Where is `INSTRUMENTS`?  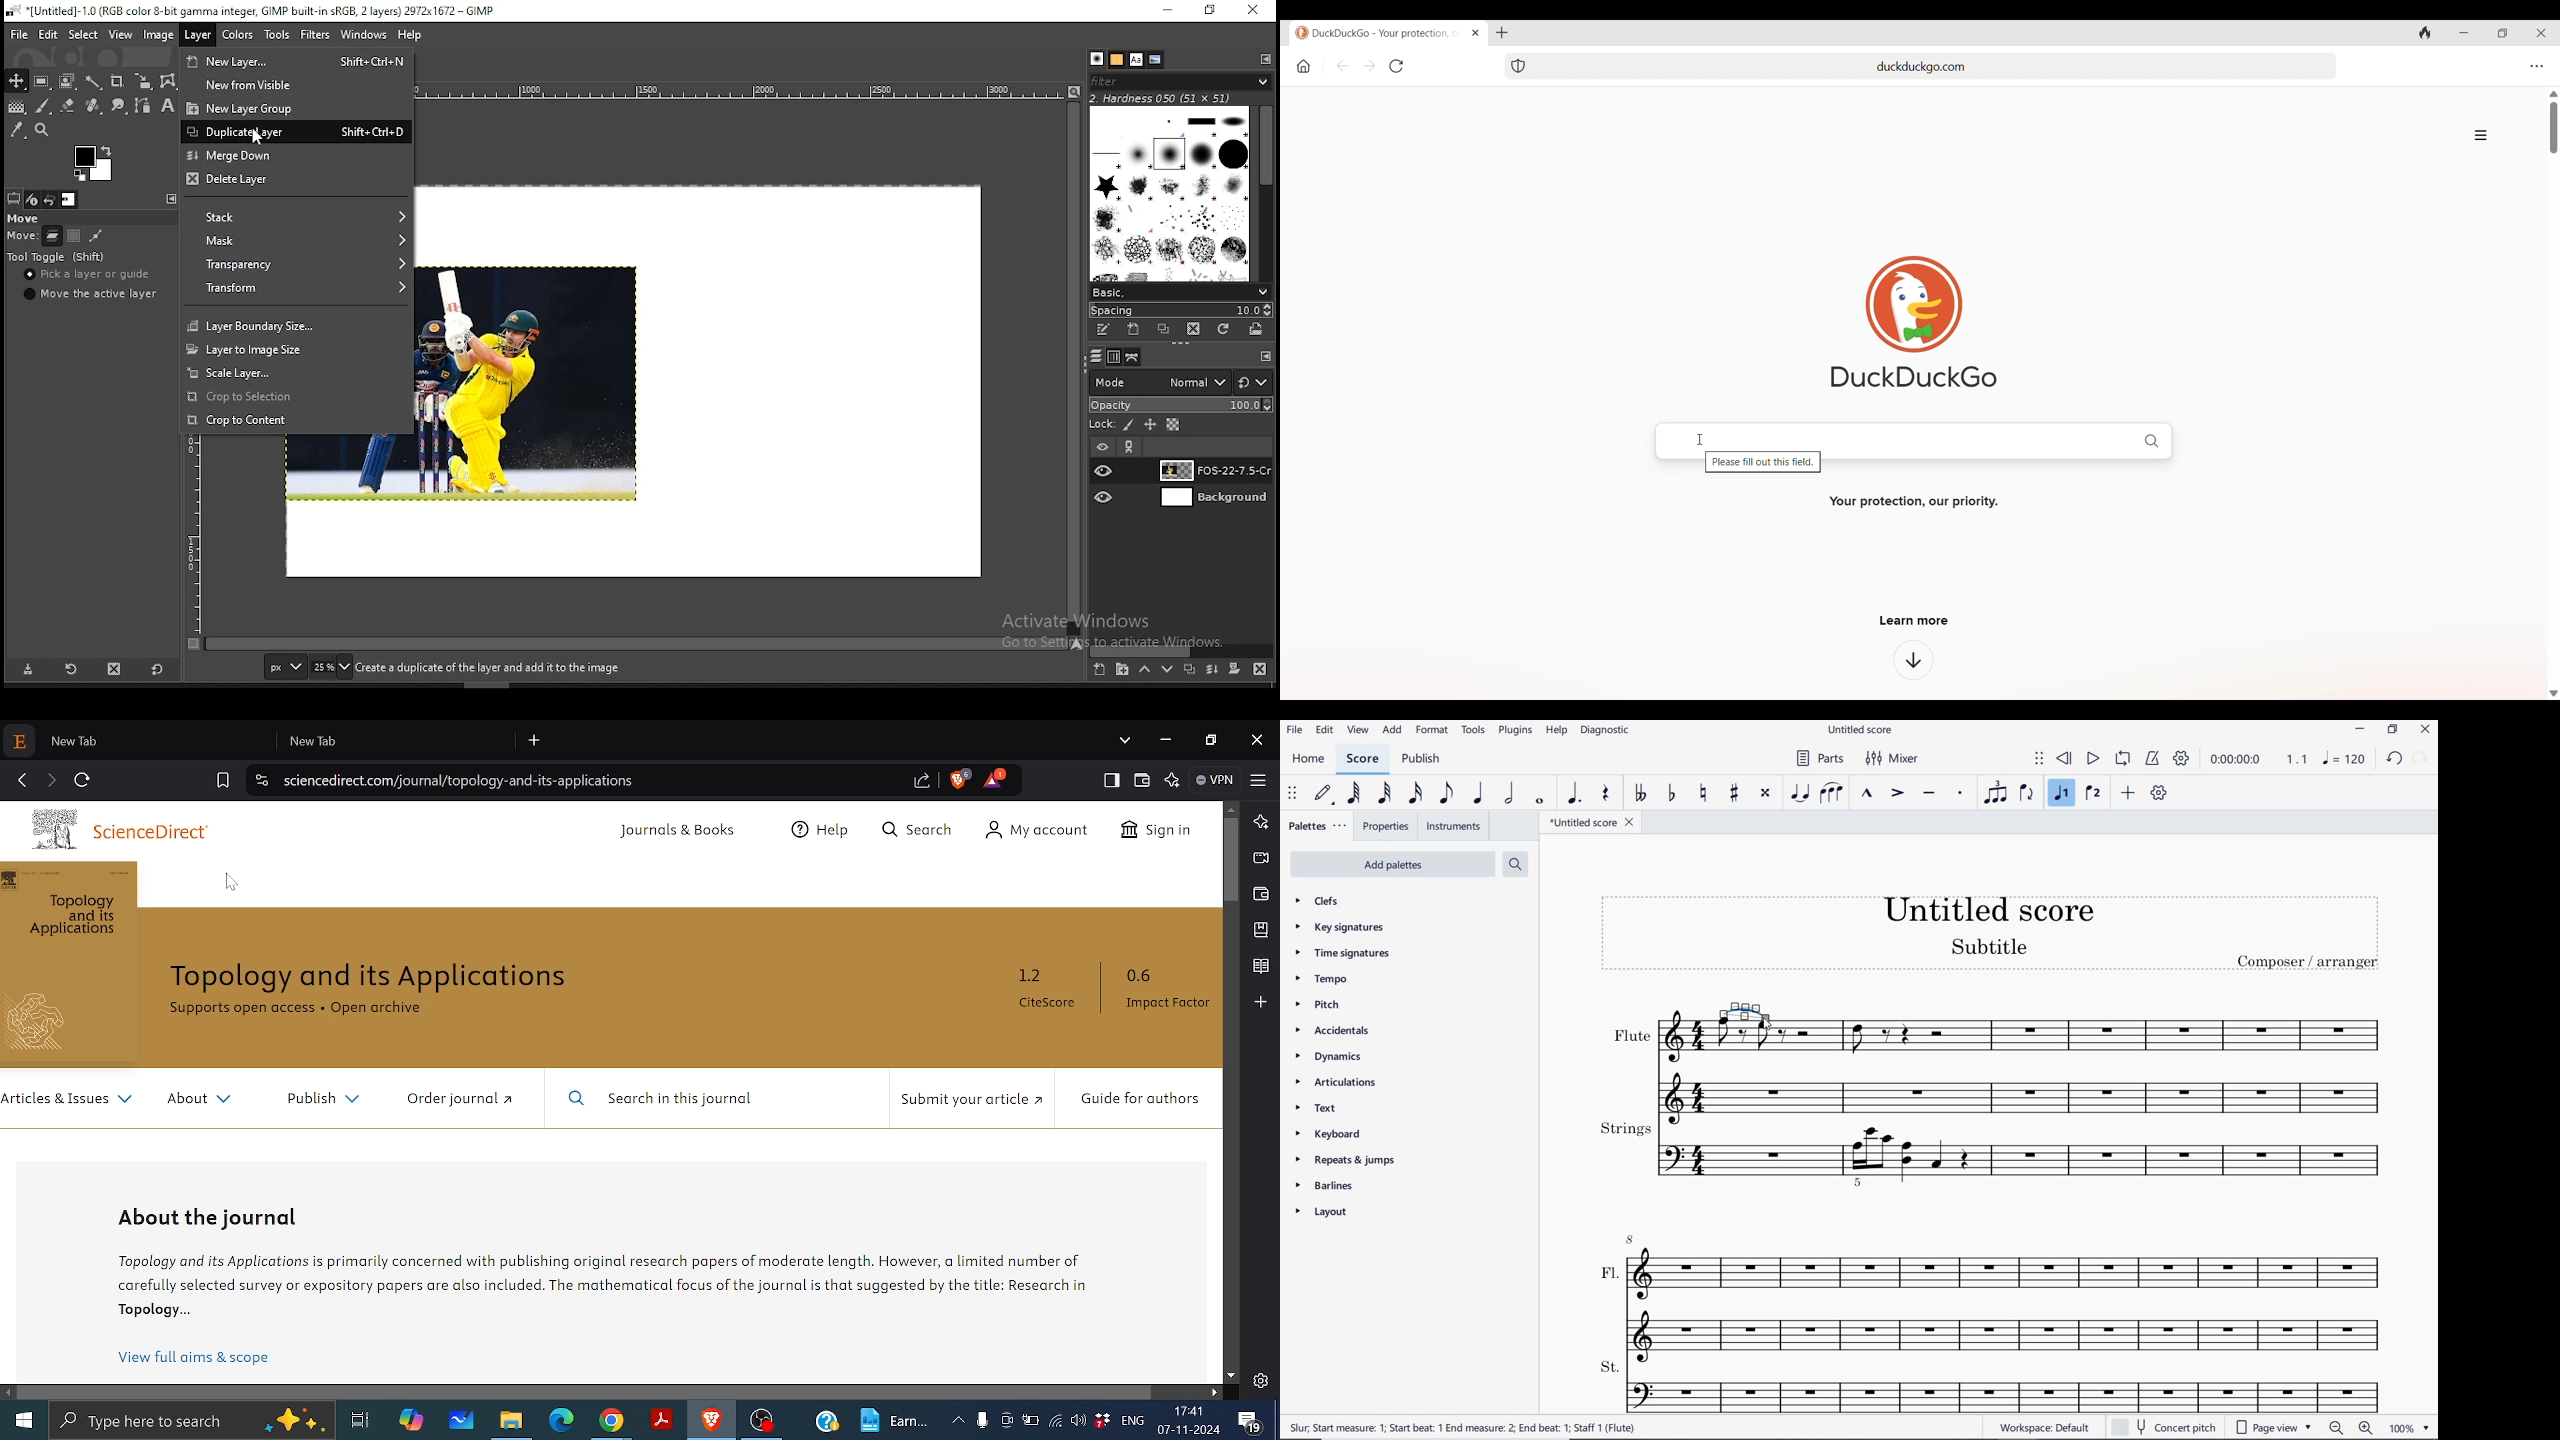
INSTRUMENTS is located at coordinates (1452, 826).